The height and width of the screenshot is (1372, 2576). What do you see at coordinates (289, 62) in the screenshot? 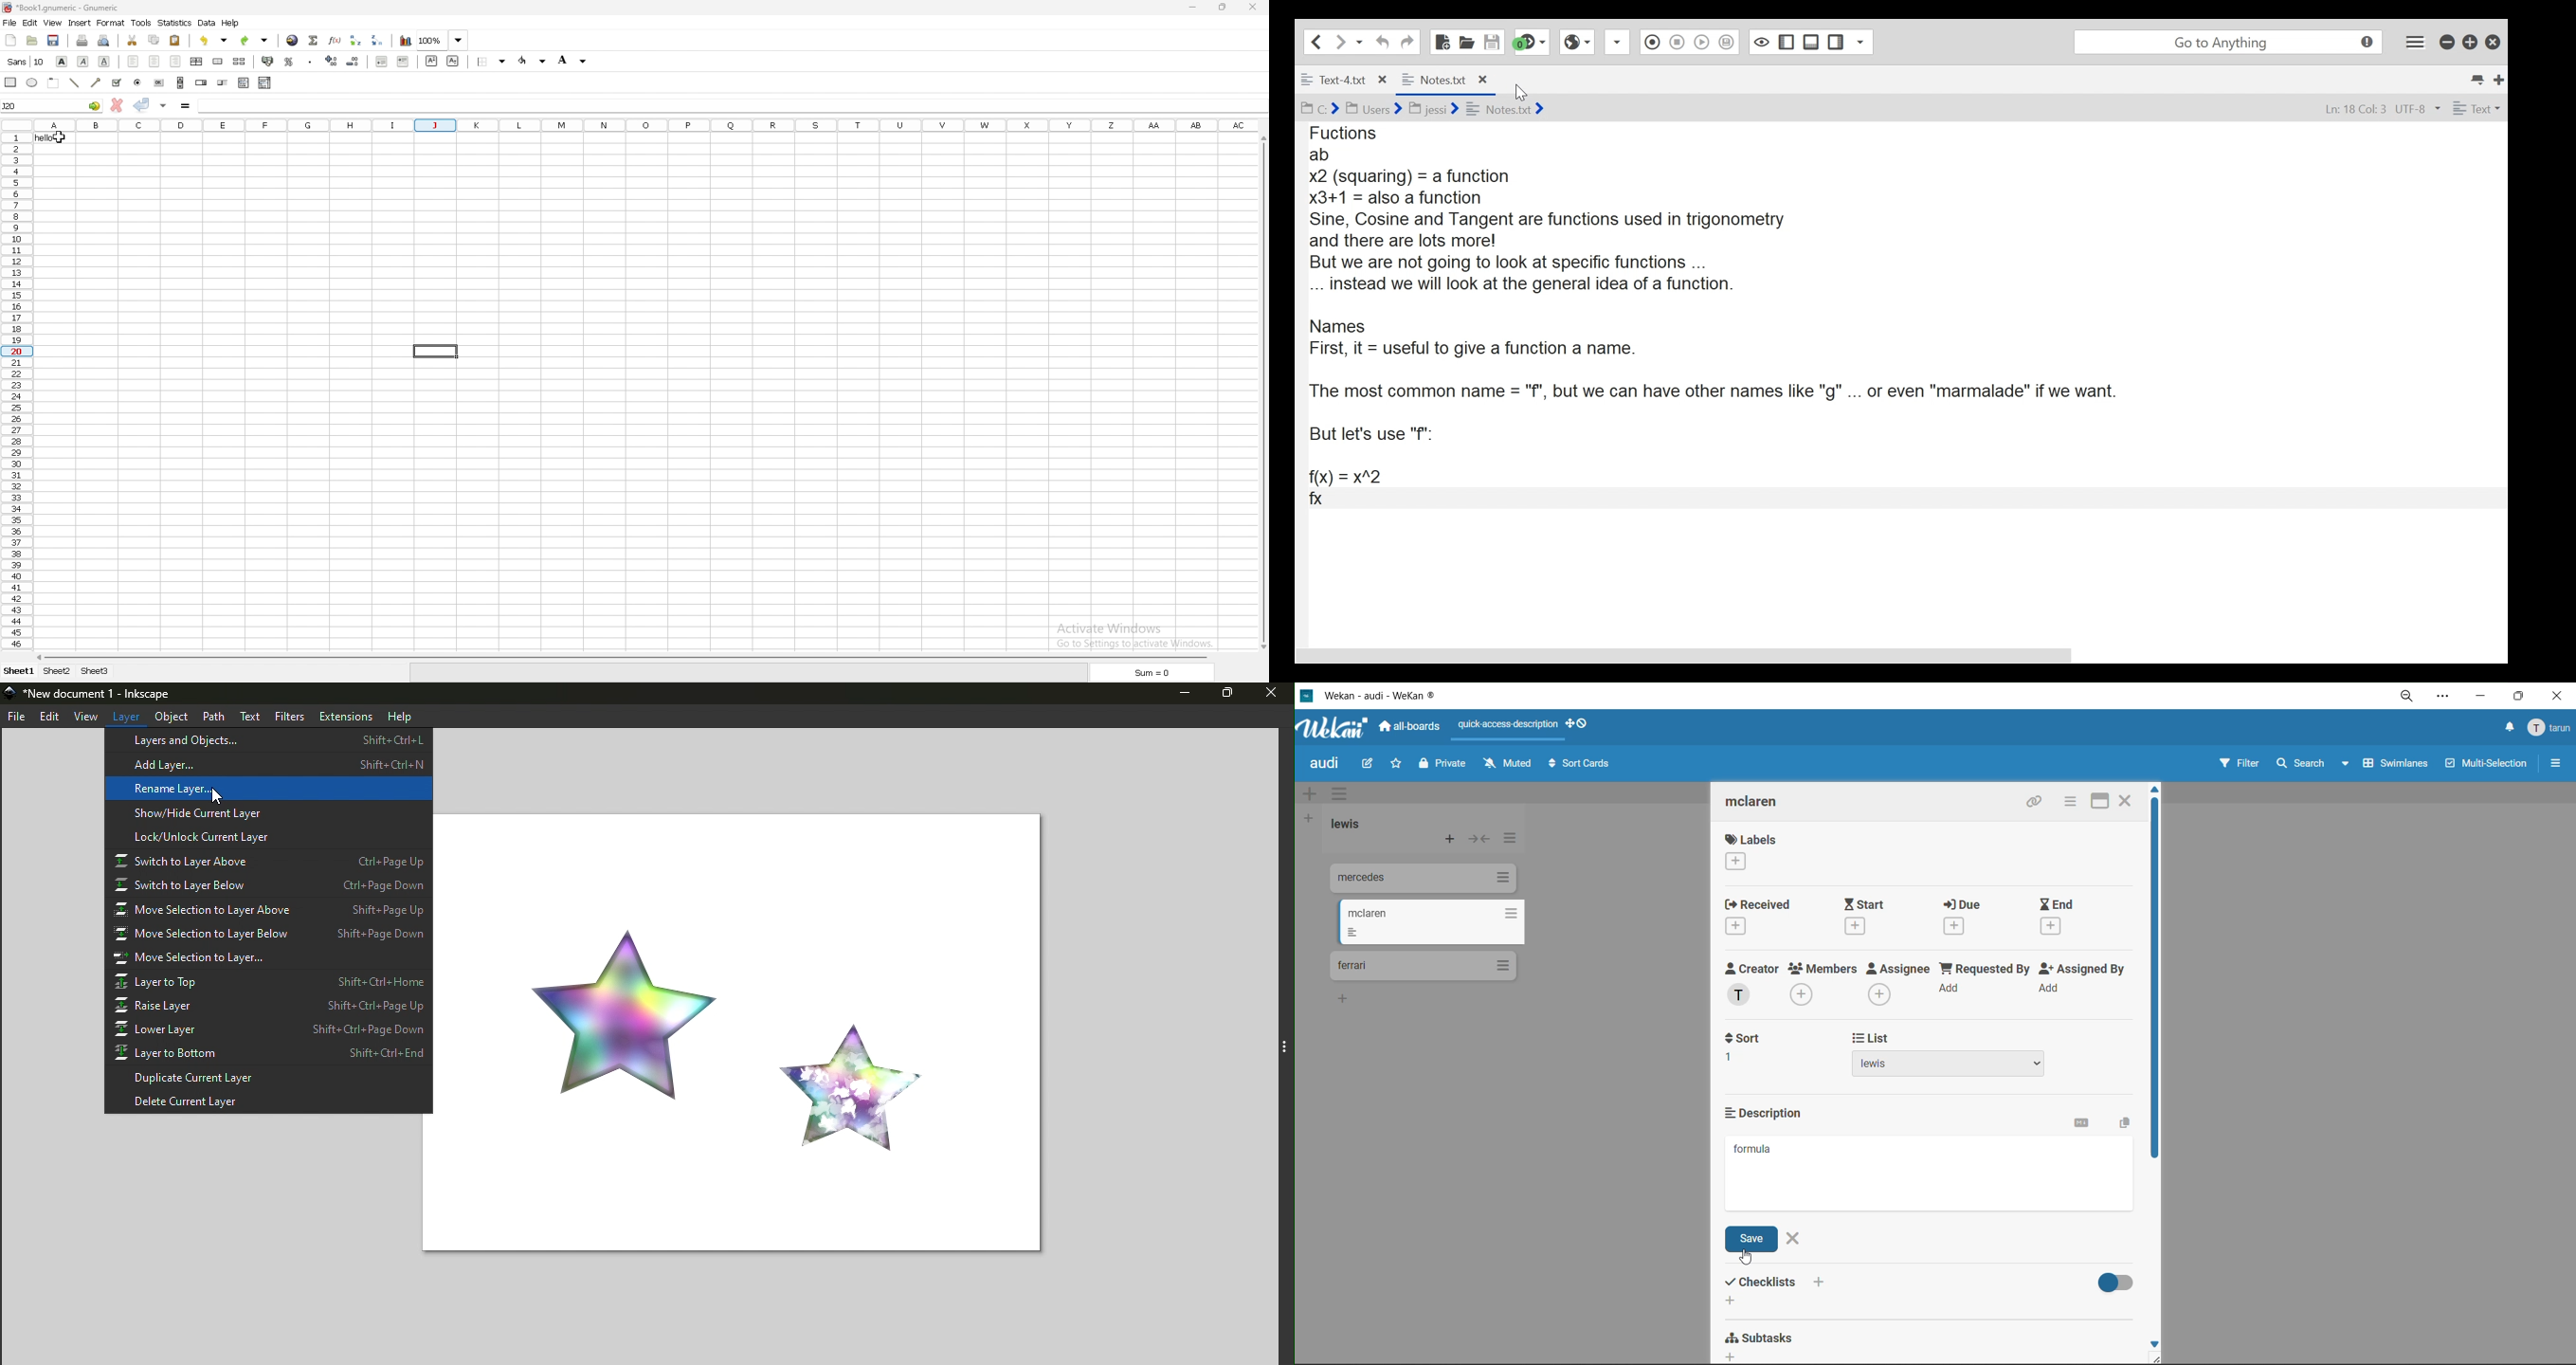
I see `percentage` at bounding box center [289, 62].